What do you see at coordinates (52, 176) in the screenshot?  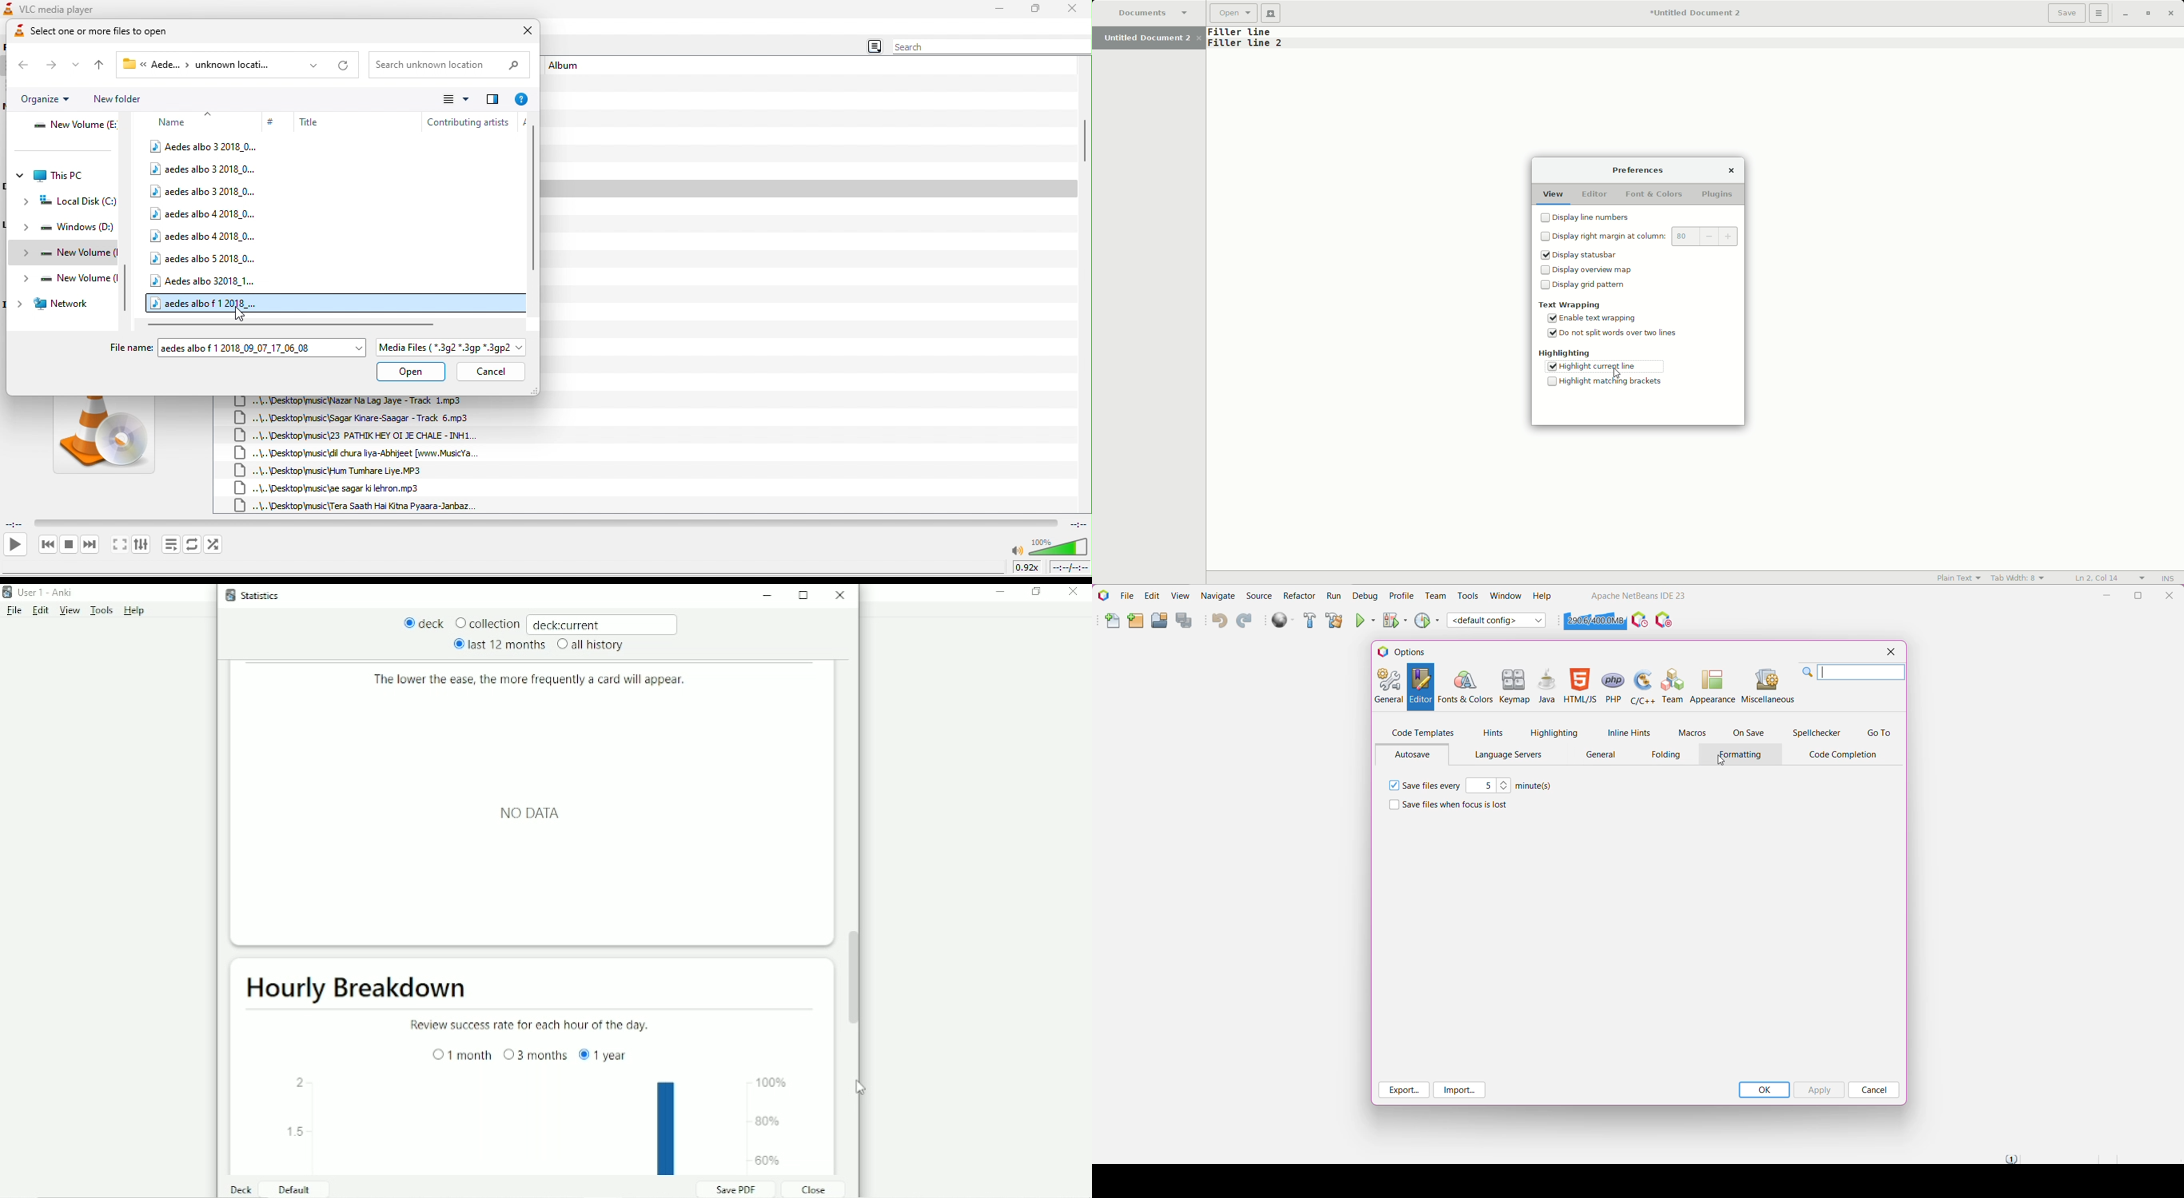 I see `this pc` at bounding box center [52, 176].